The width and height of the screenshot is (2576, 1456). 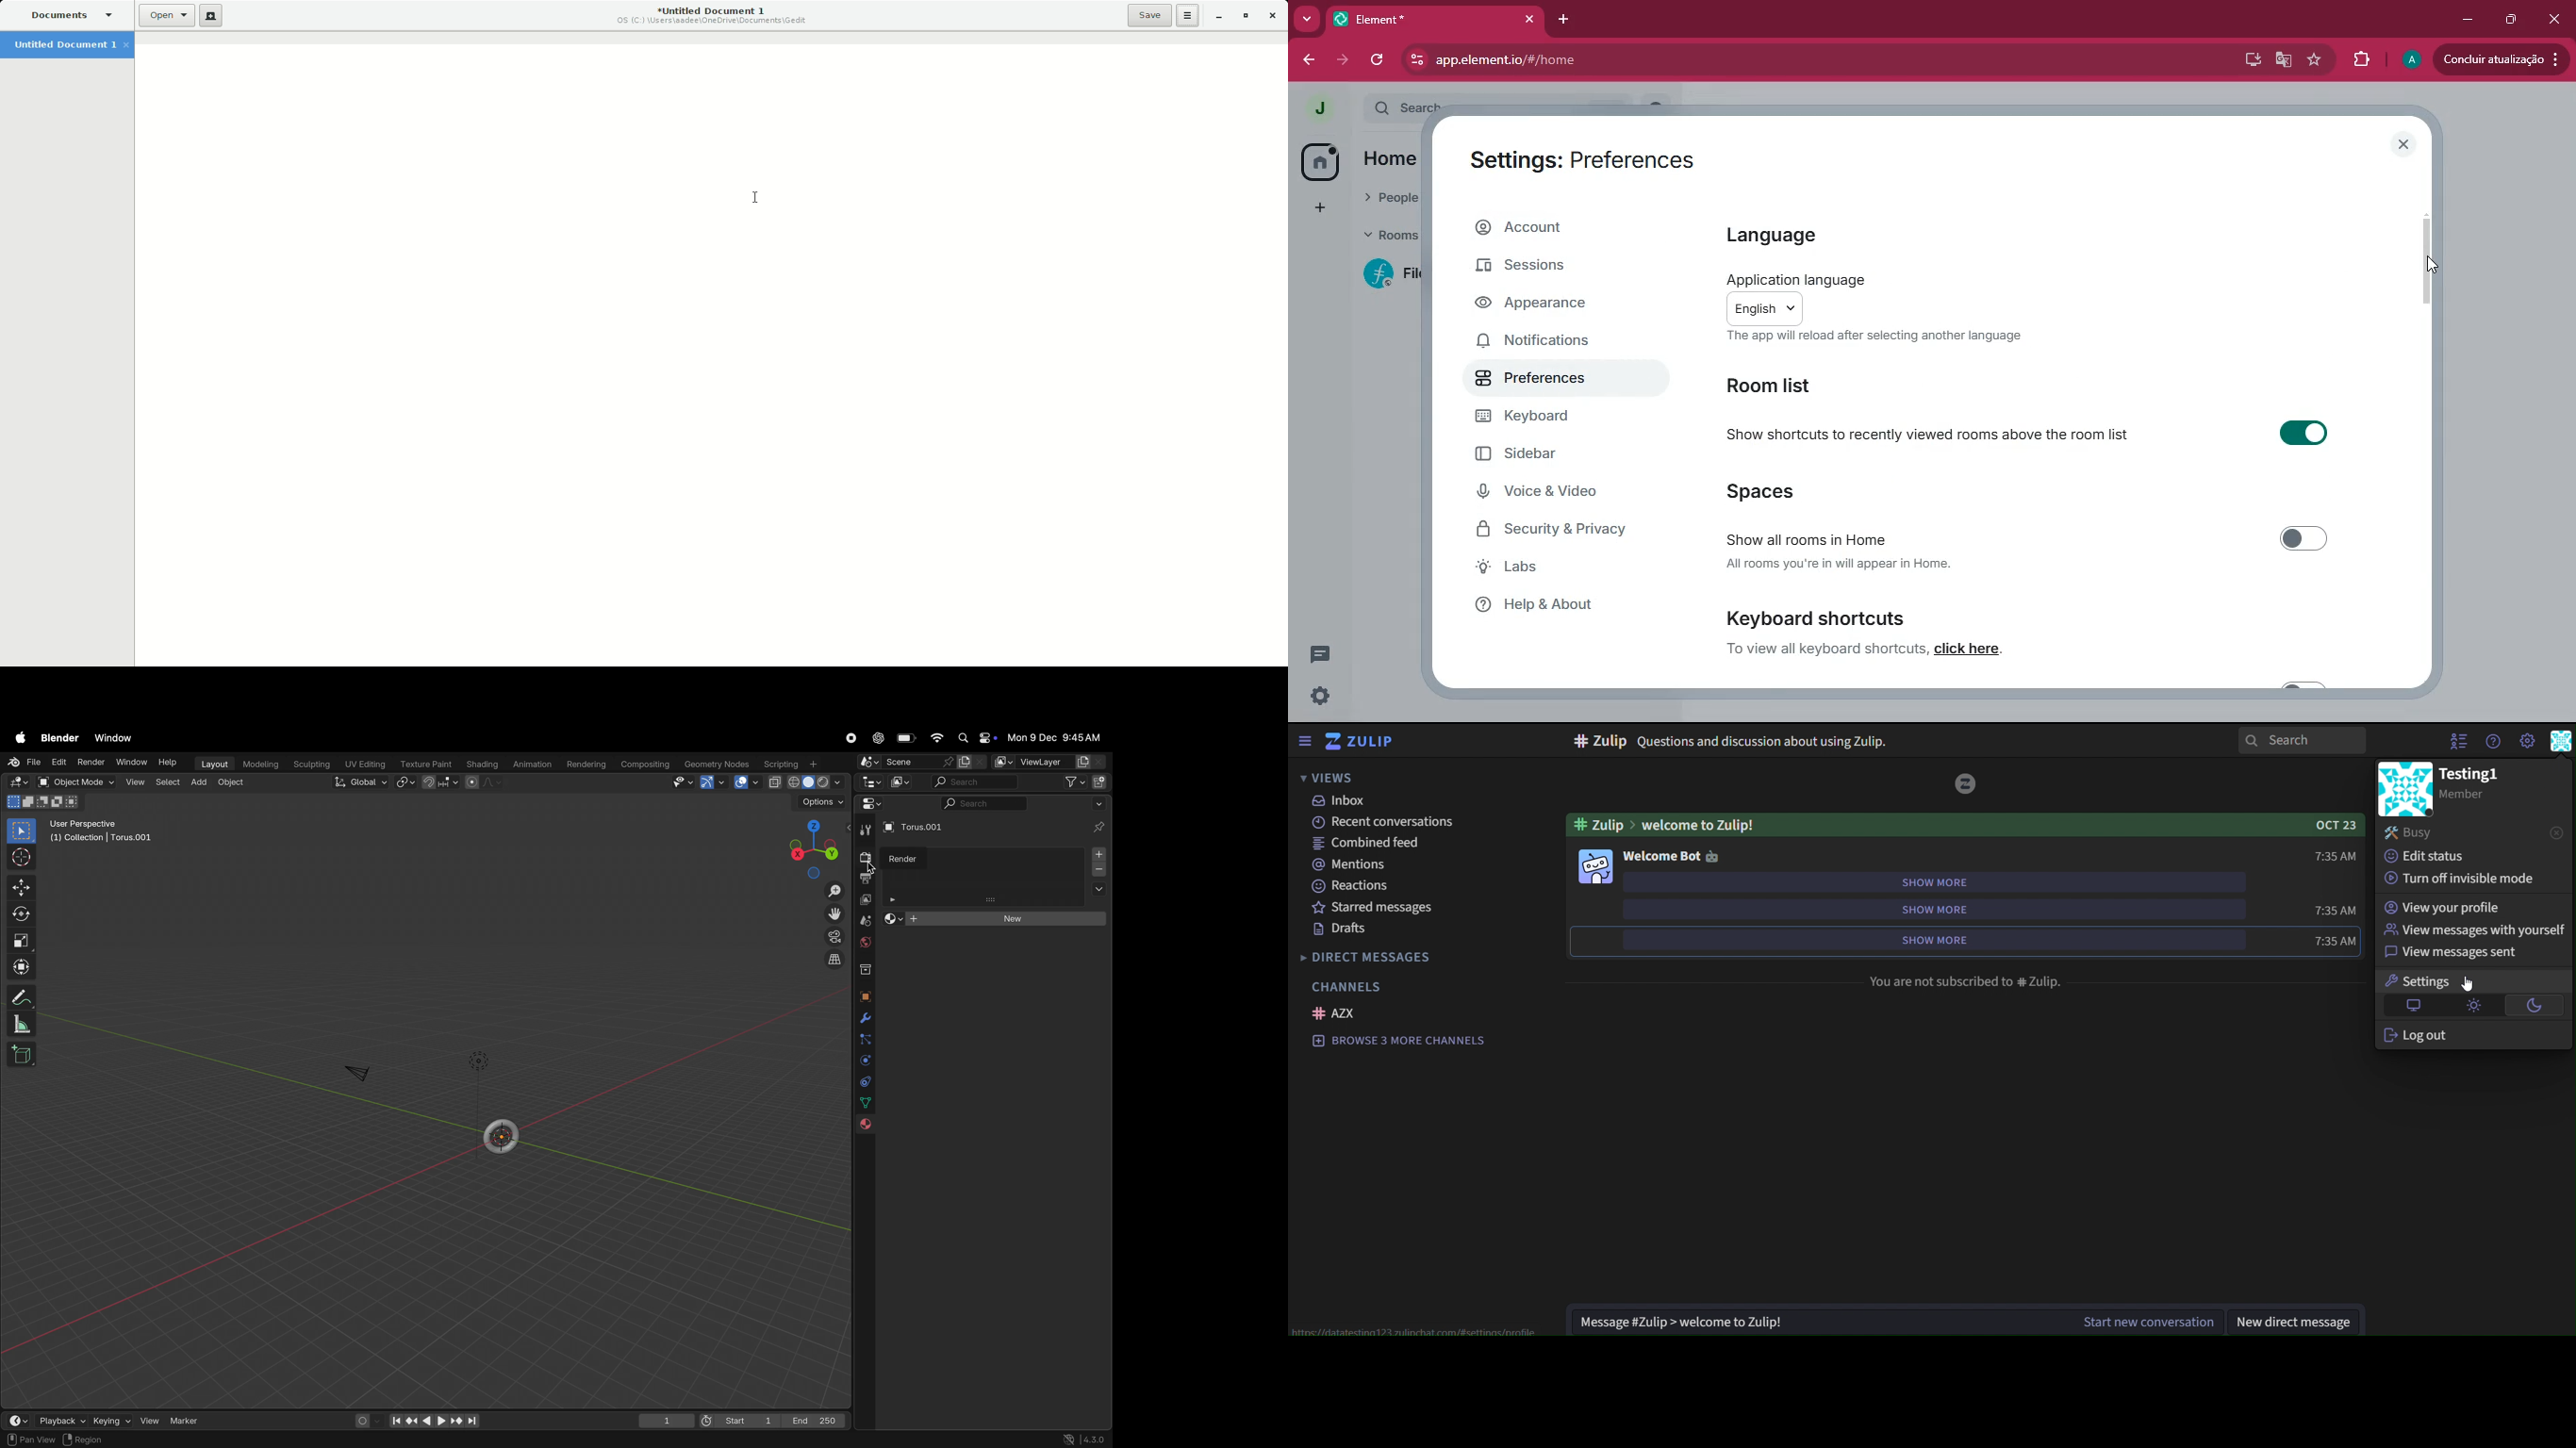 I want to click on spaces, so click(x=1798, y=489).